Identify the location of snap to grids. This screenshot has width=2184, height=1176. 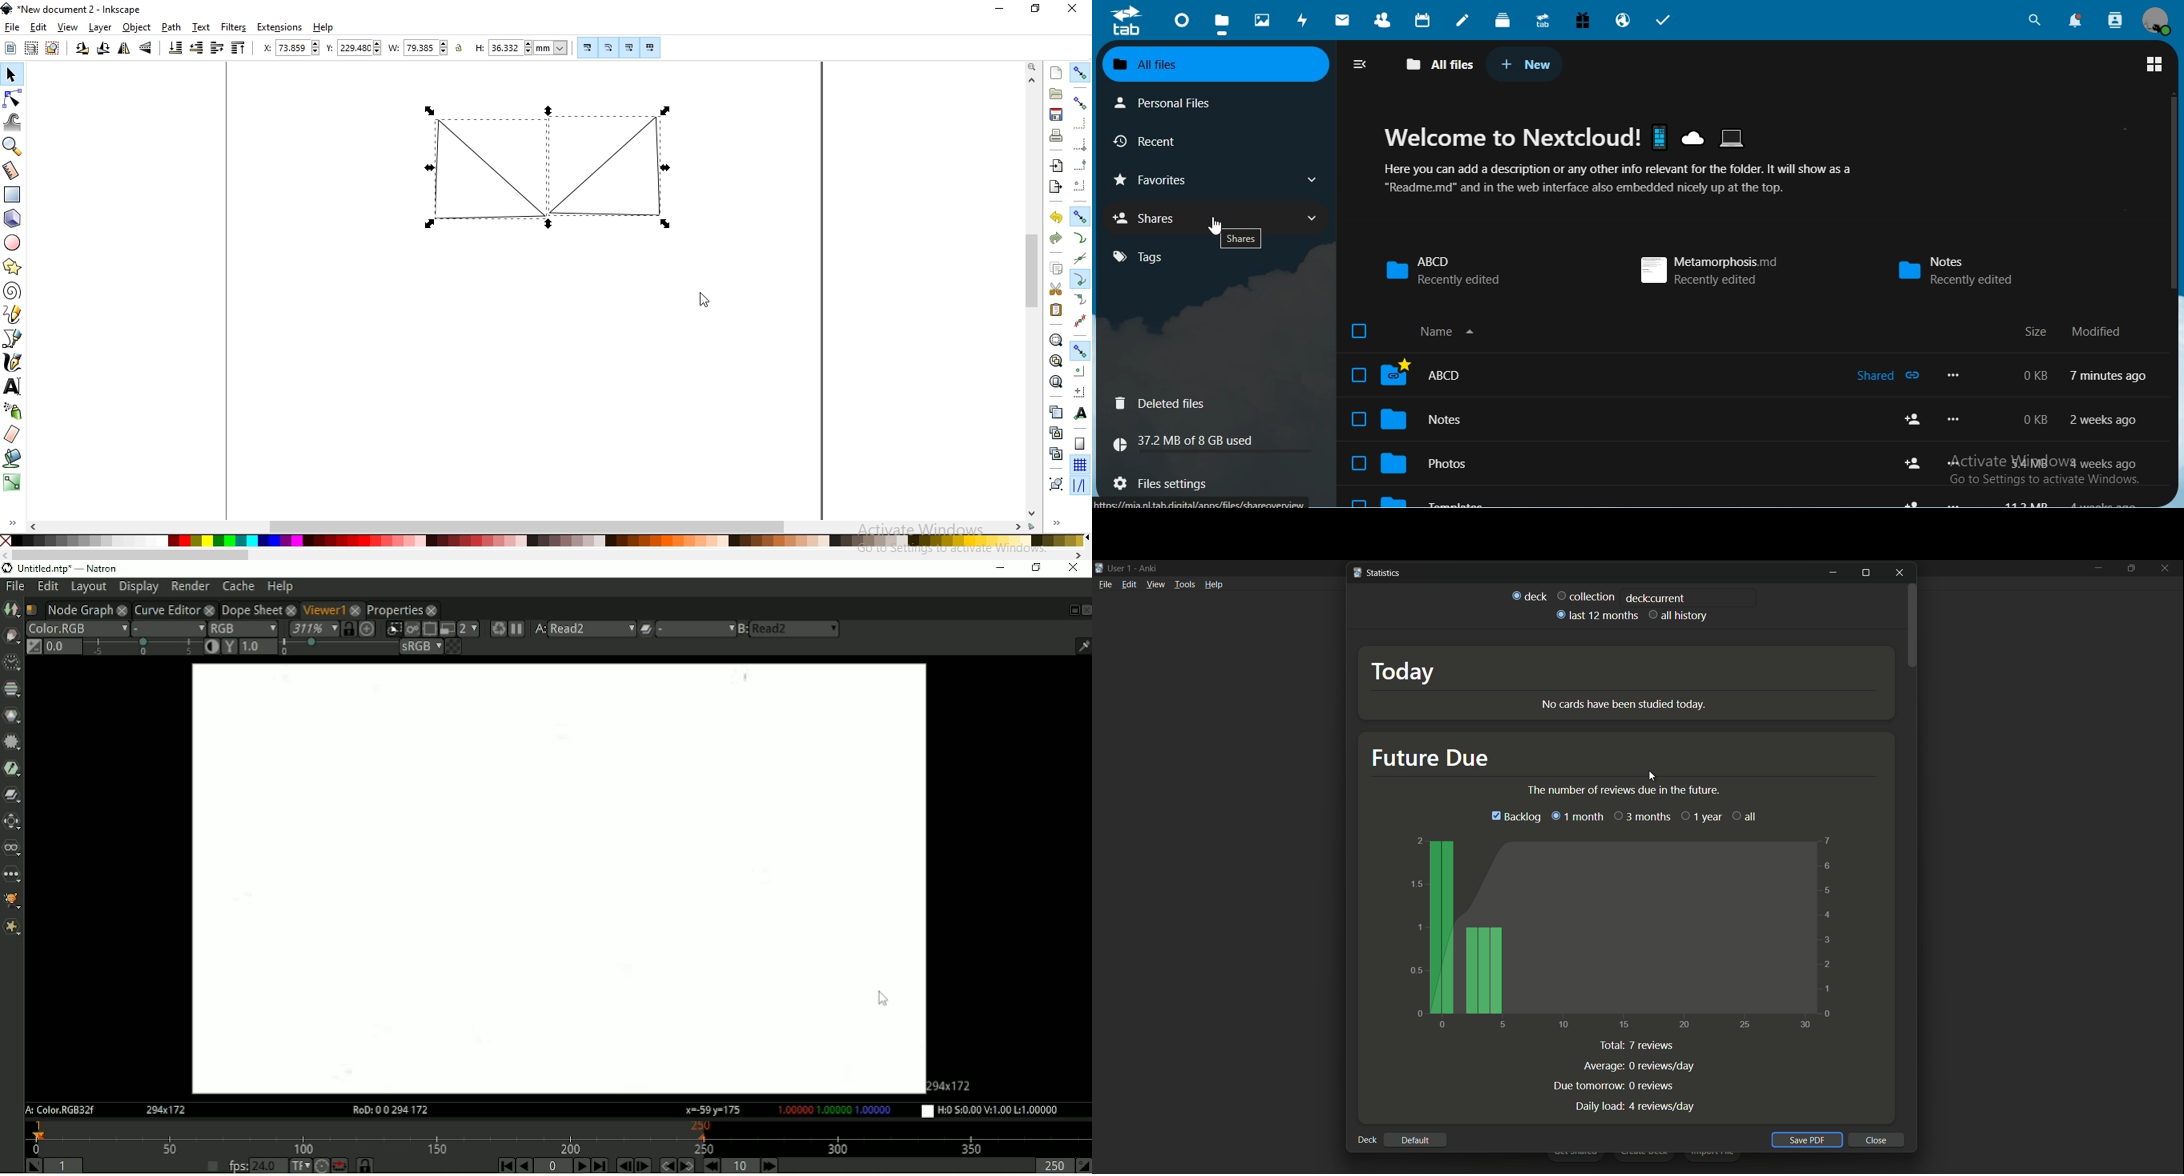
(1079, 465).